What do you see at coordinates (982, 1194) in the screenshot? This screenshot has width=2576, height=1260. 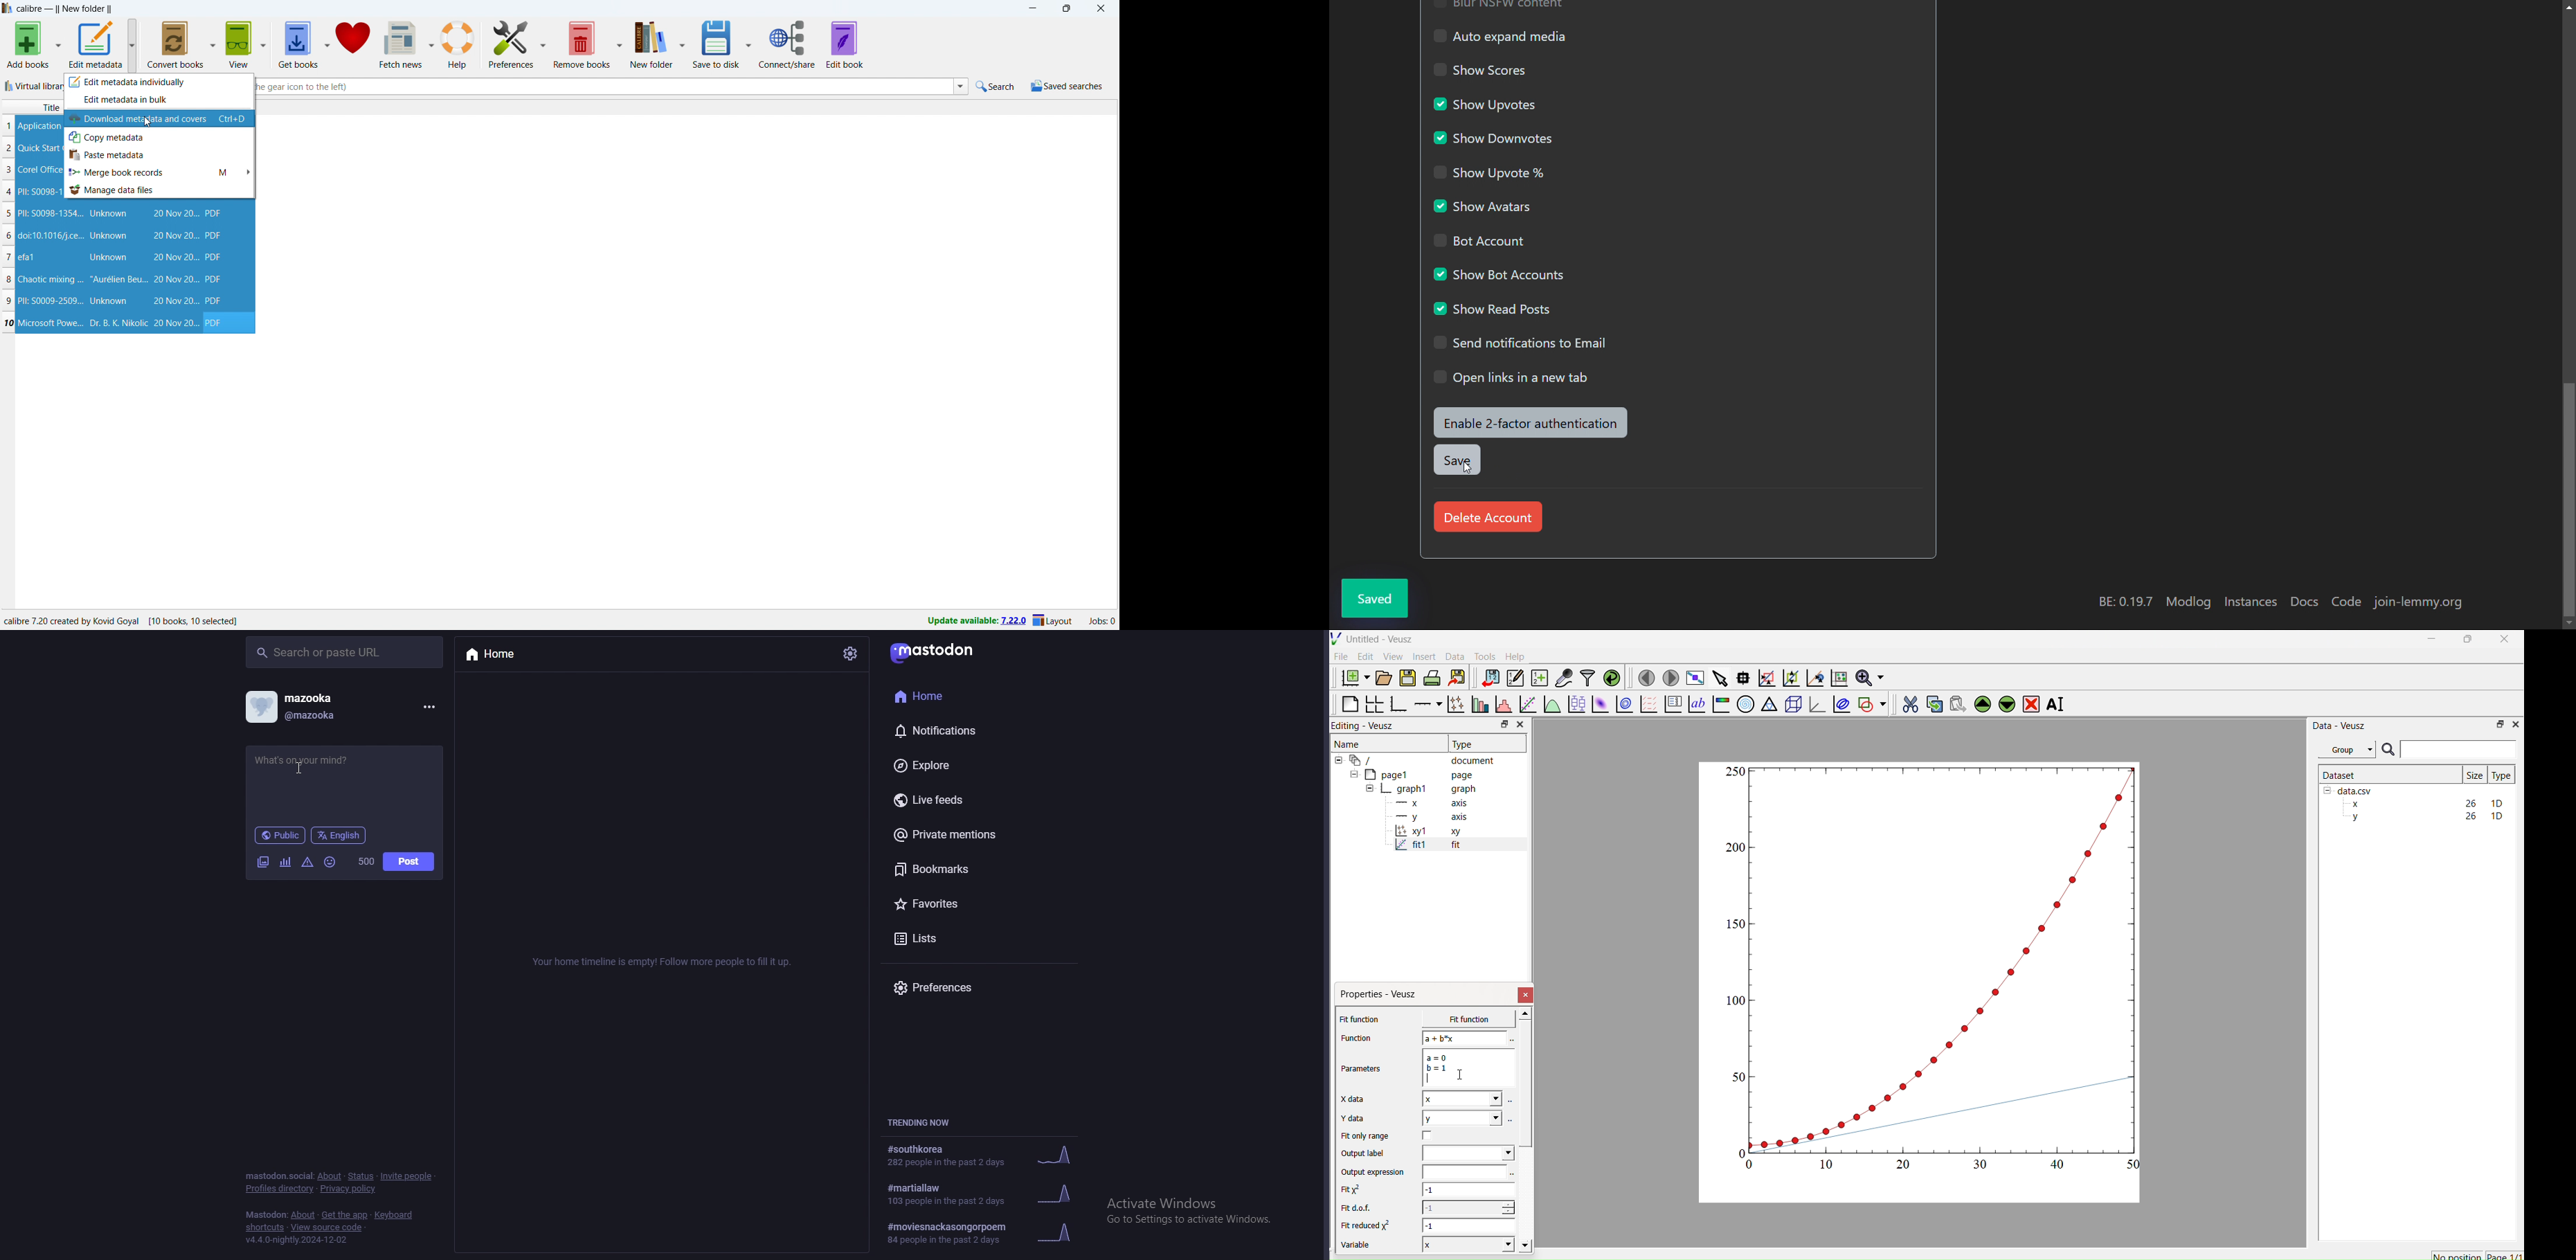 I see `trending` at bounding box center [982, 1194].